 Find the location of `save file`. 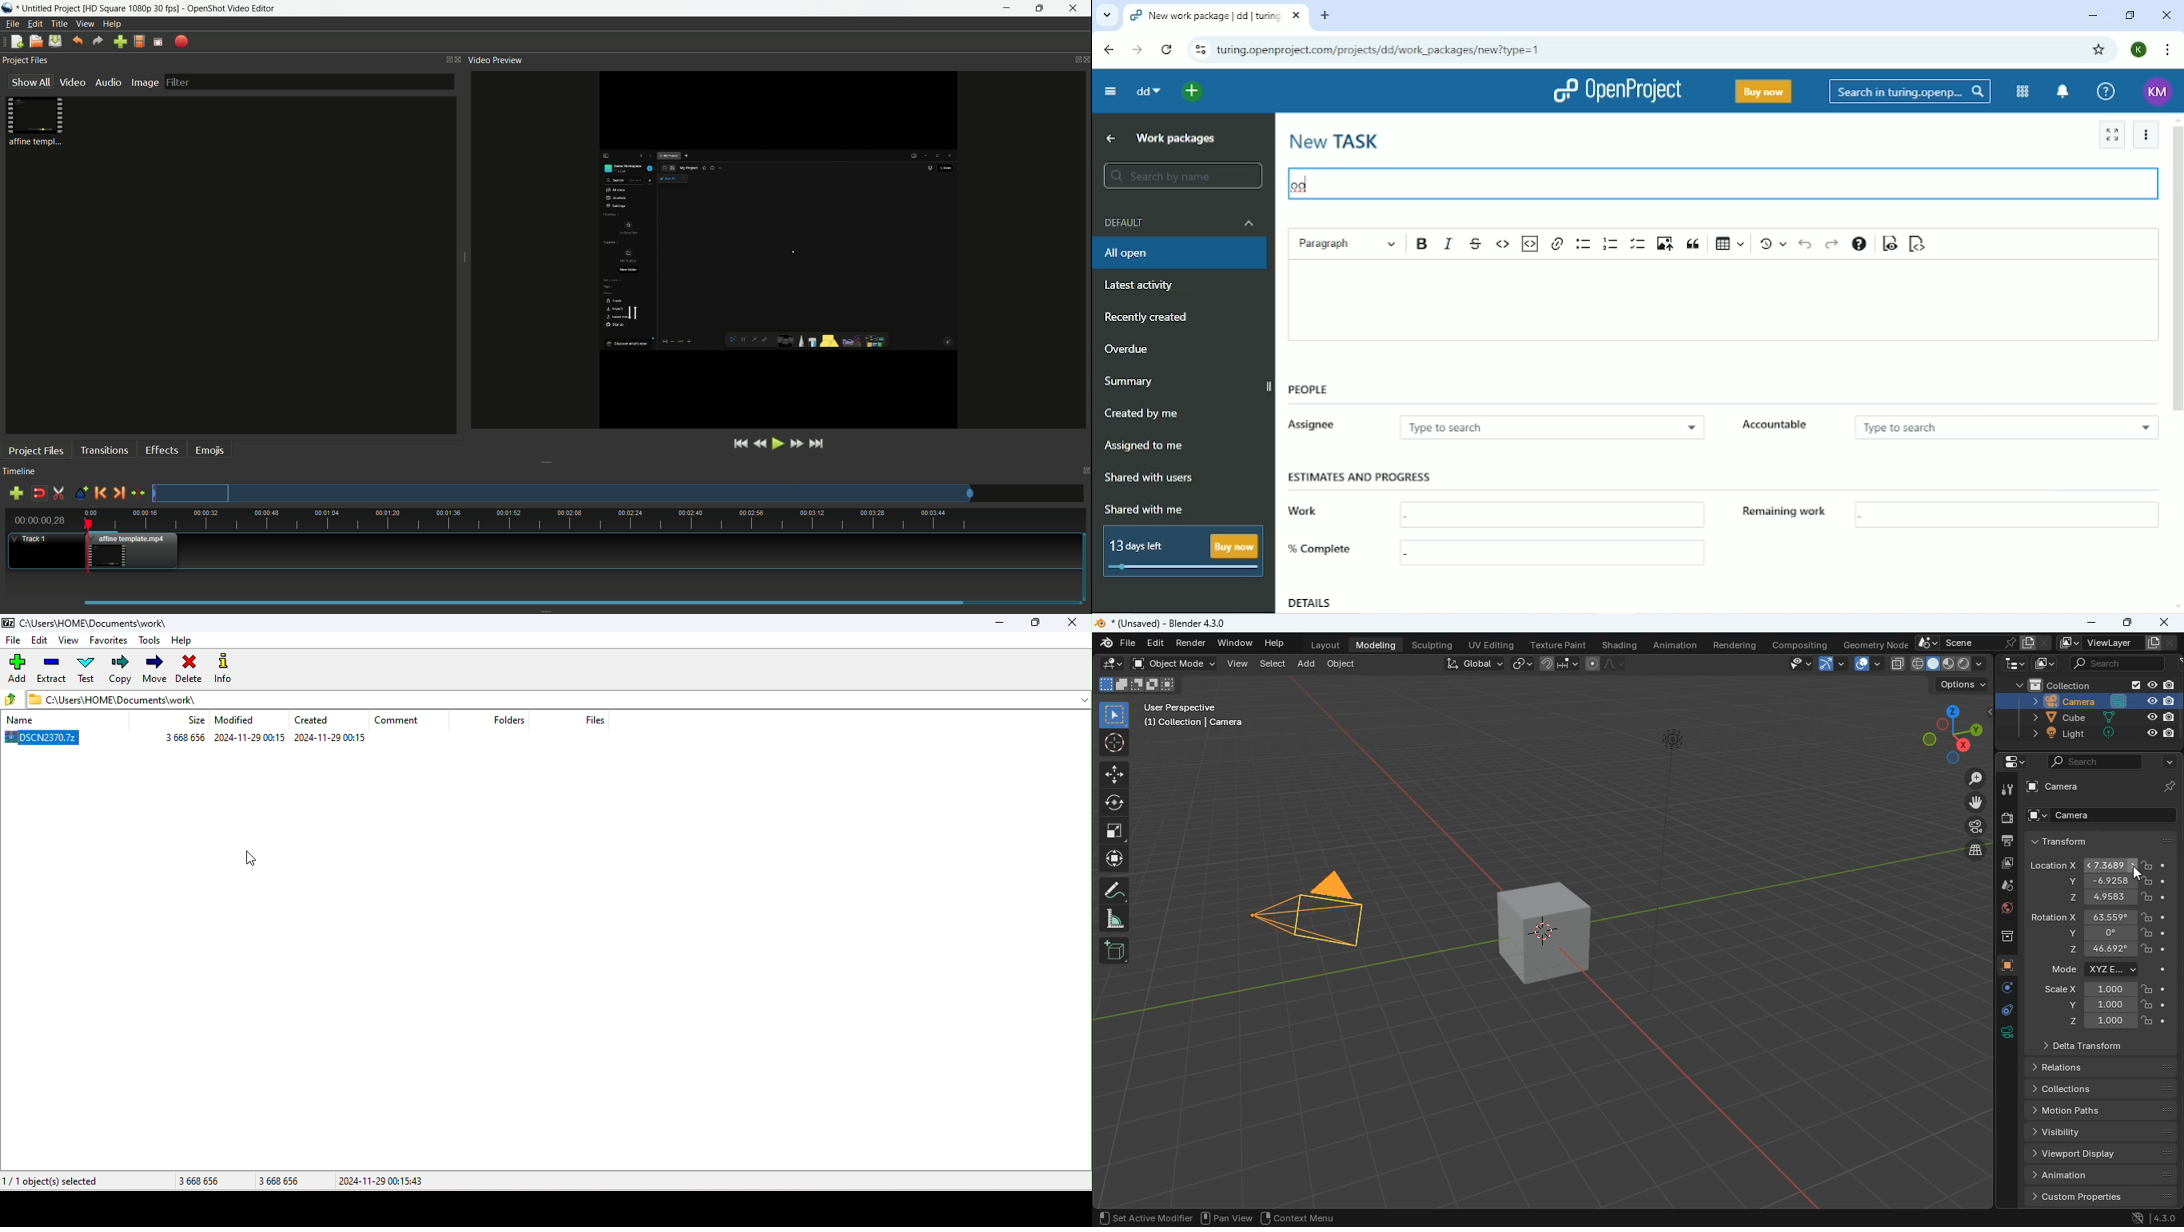

save file is located at coordinates (55, 41).